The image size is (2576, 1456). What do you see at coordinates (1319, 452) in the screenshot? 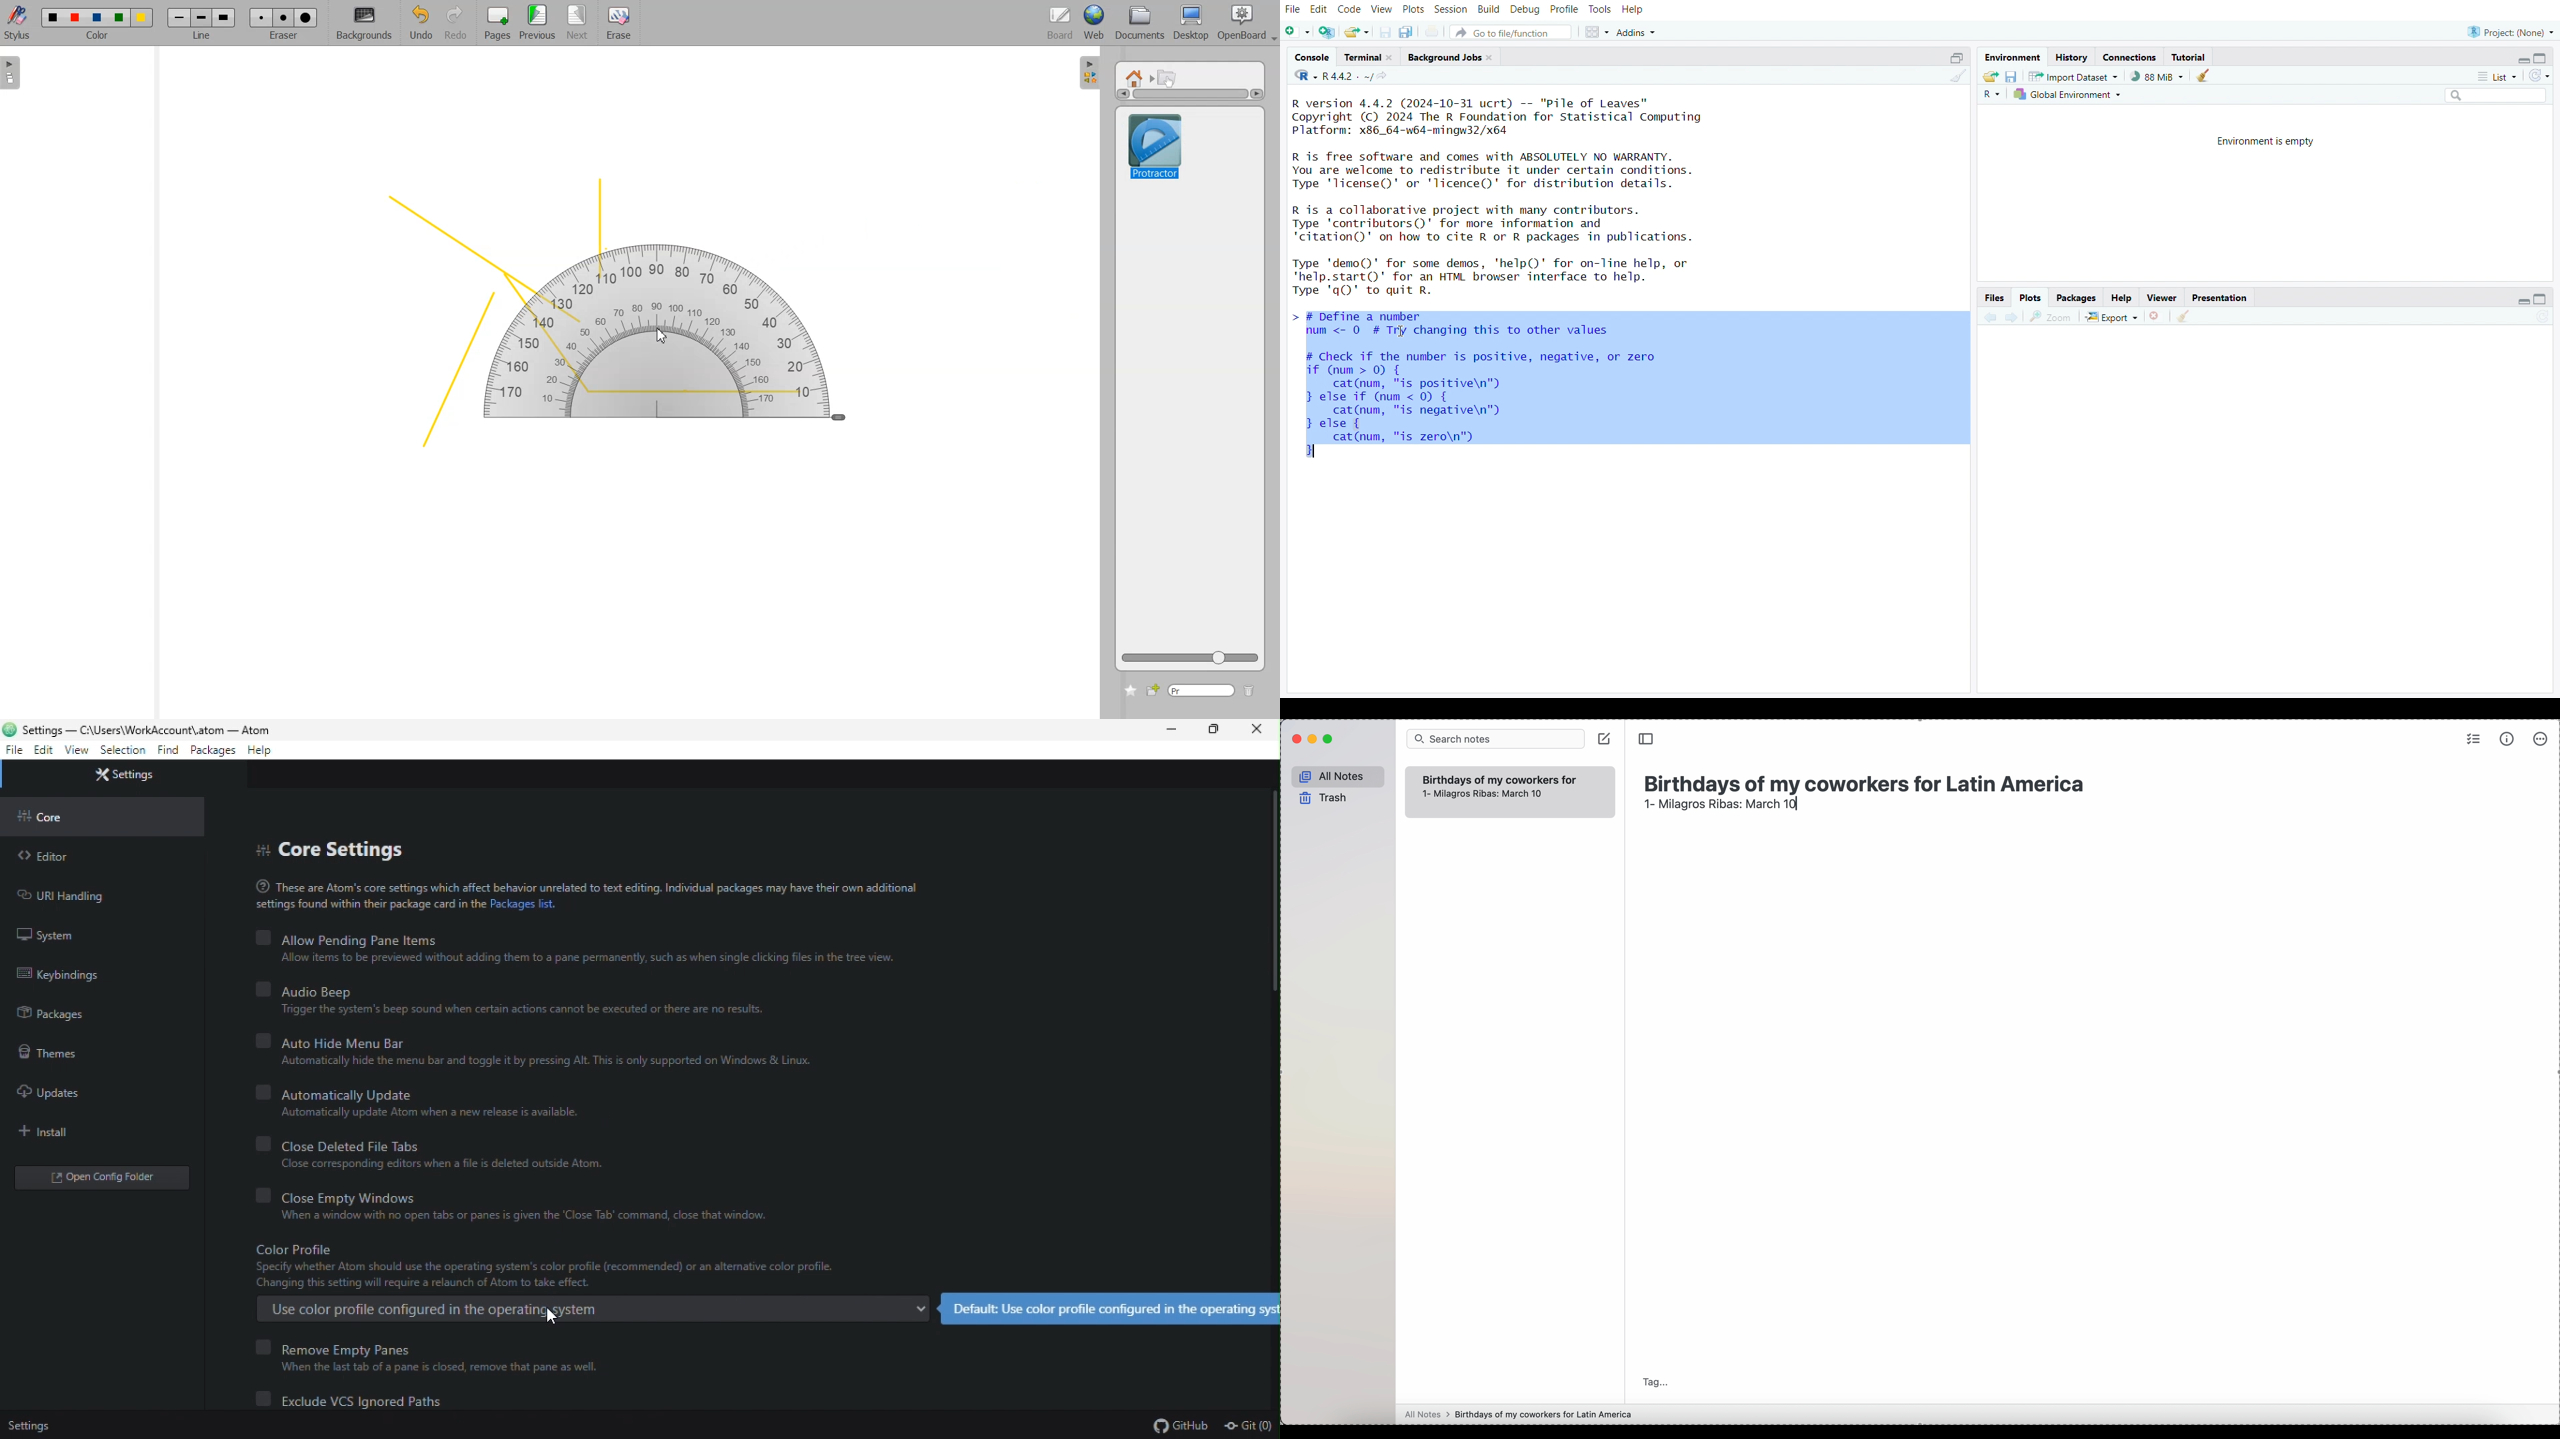
I see `text cursor` at bounding box center [1319, 452].